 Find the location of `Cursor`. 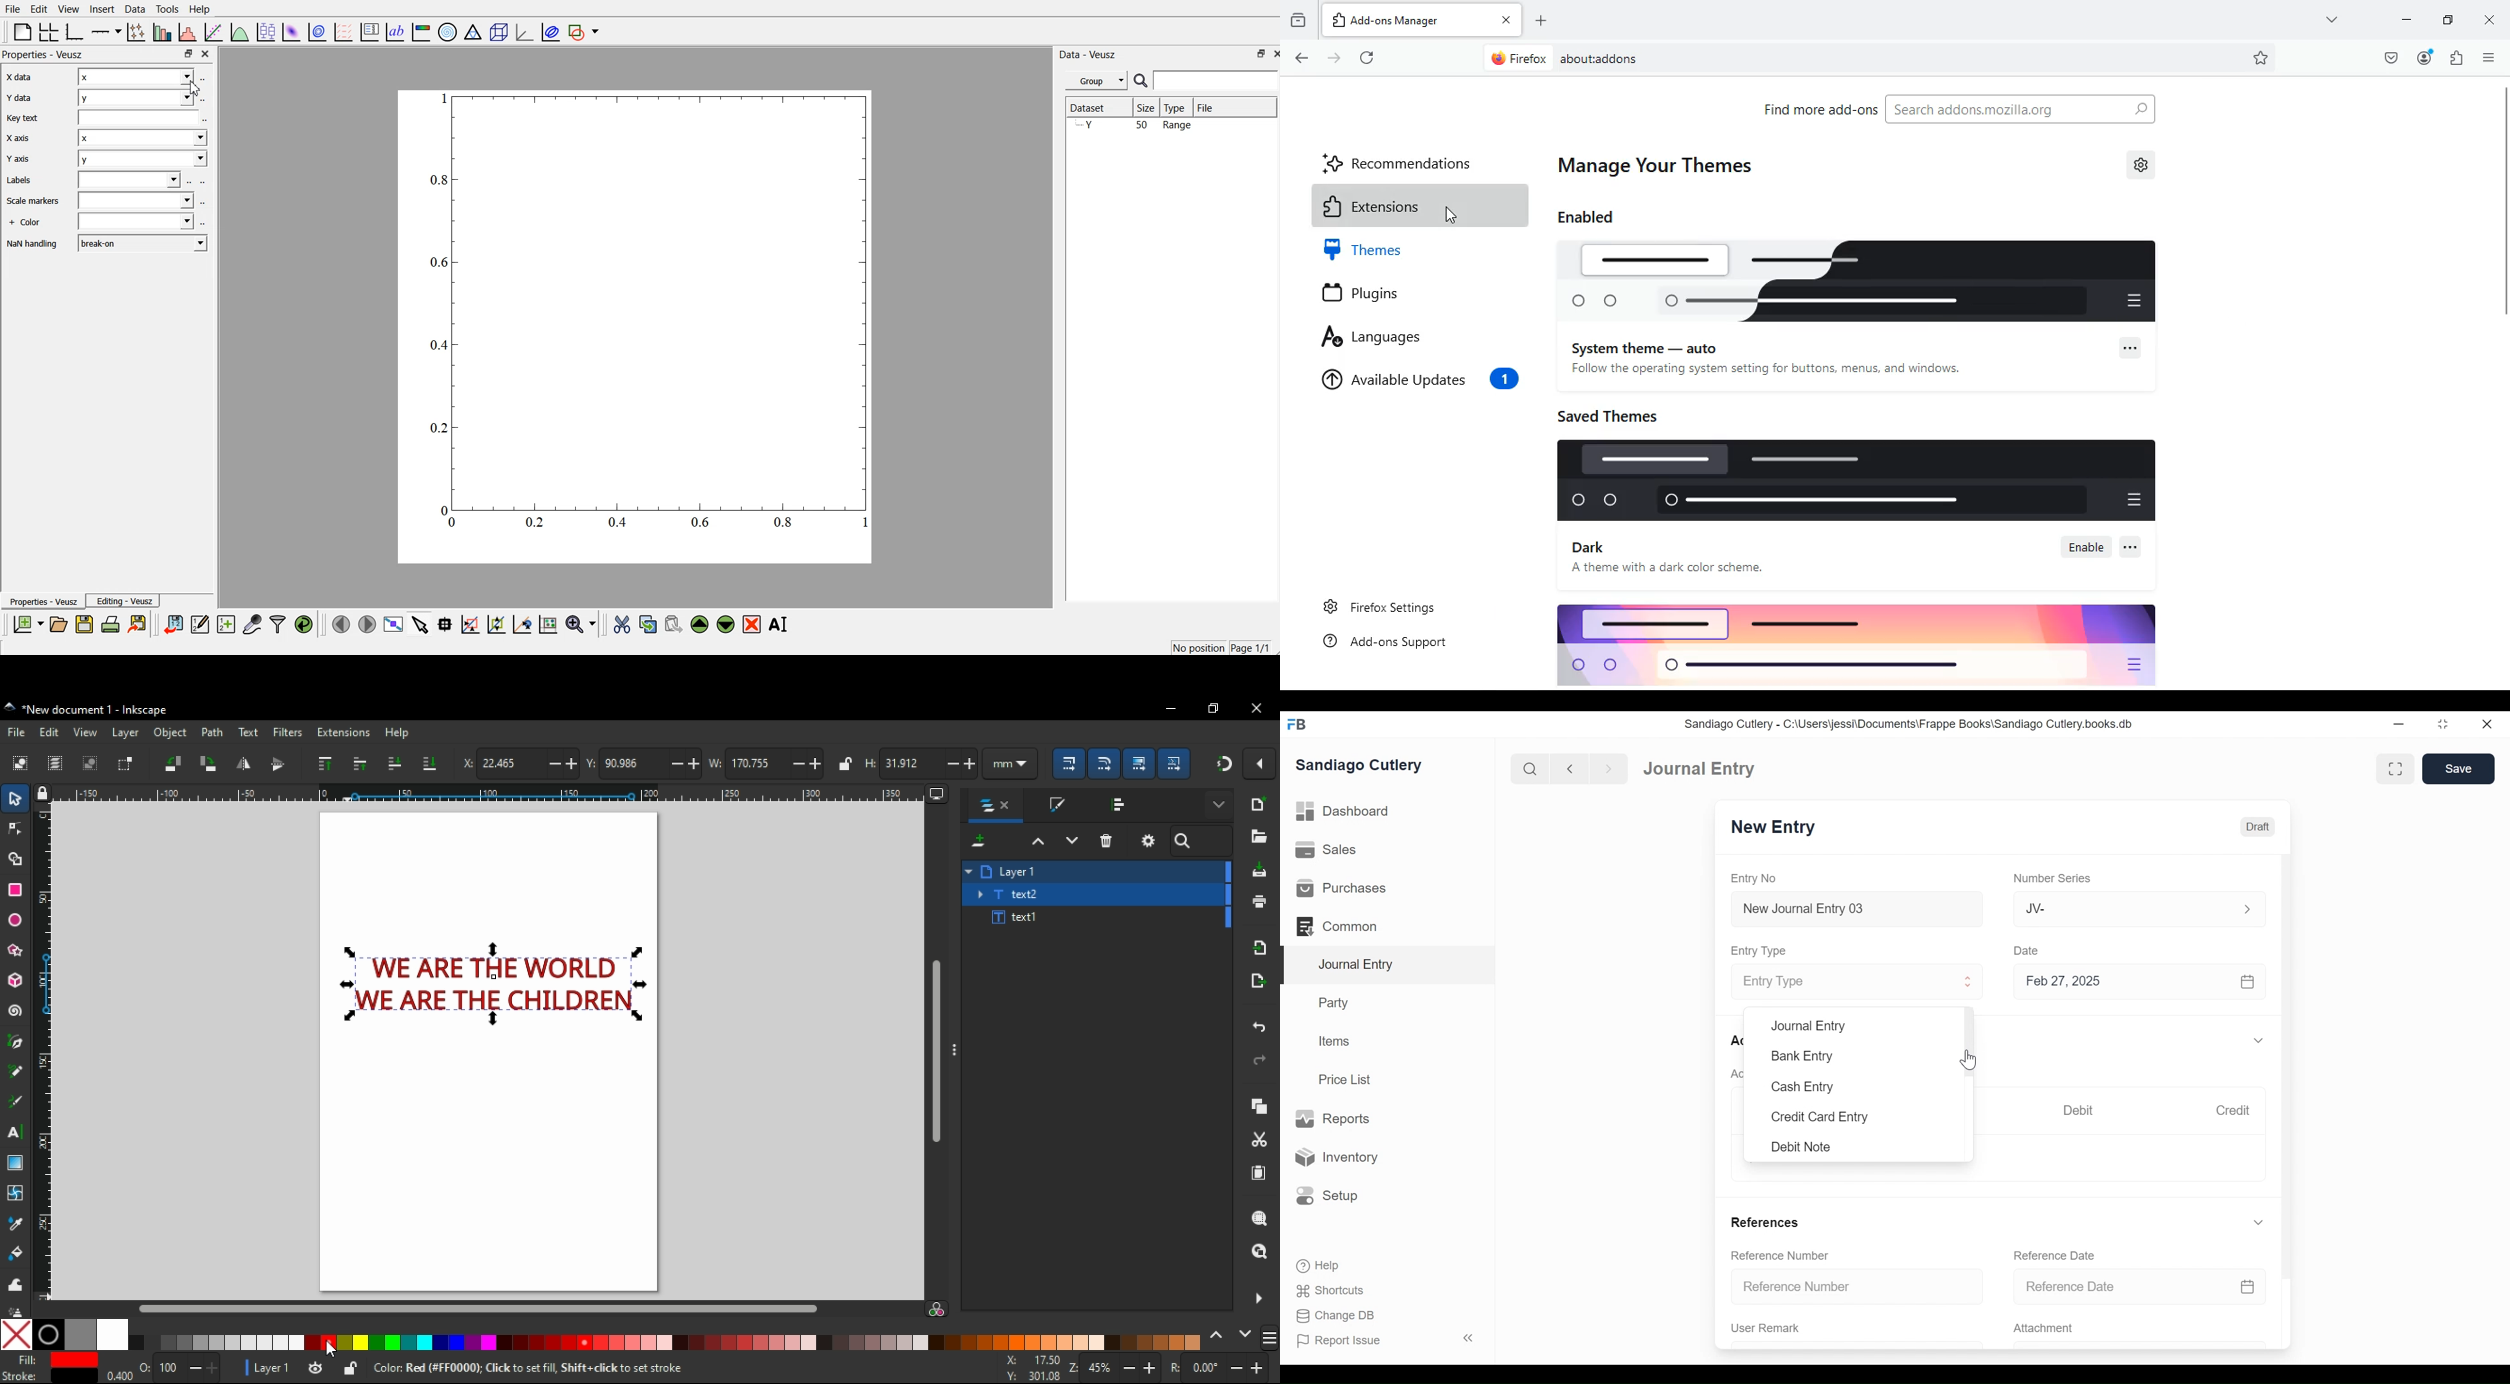

Cursor is located at coordinates (1457, 207).